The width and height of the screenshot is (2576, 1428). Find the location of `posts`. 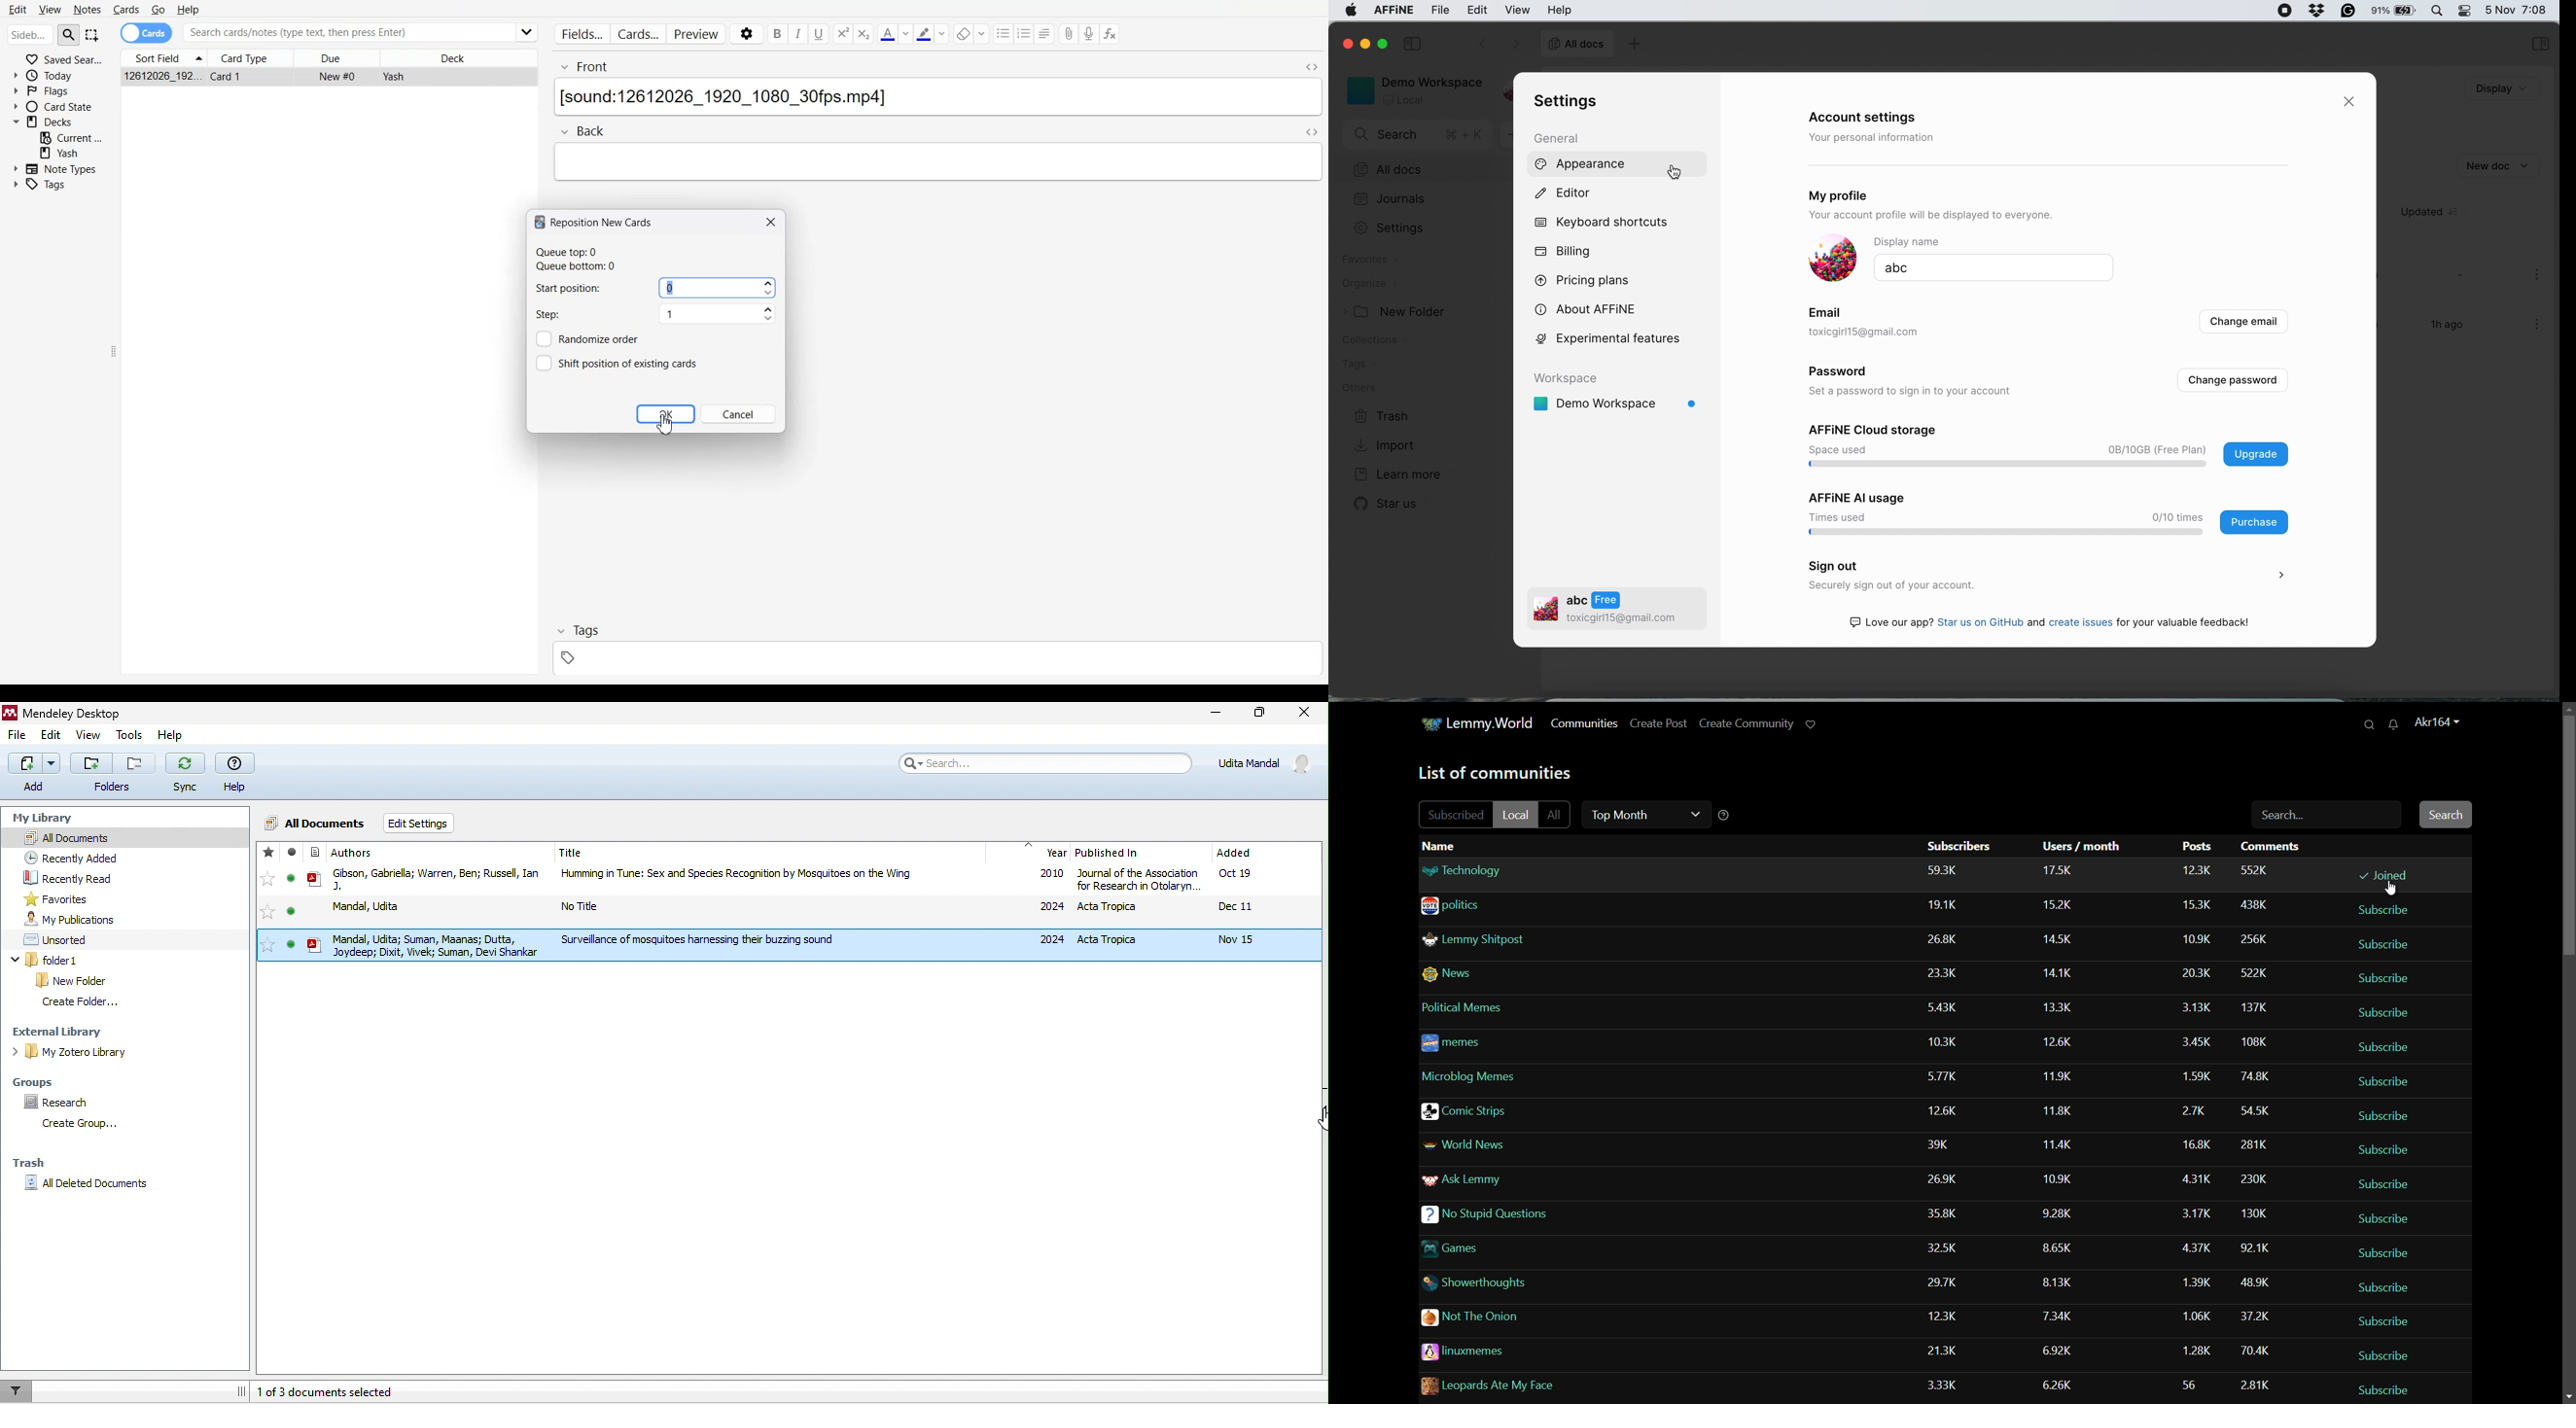

posts is located at coordinates (2198, 936).